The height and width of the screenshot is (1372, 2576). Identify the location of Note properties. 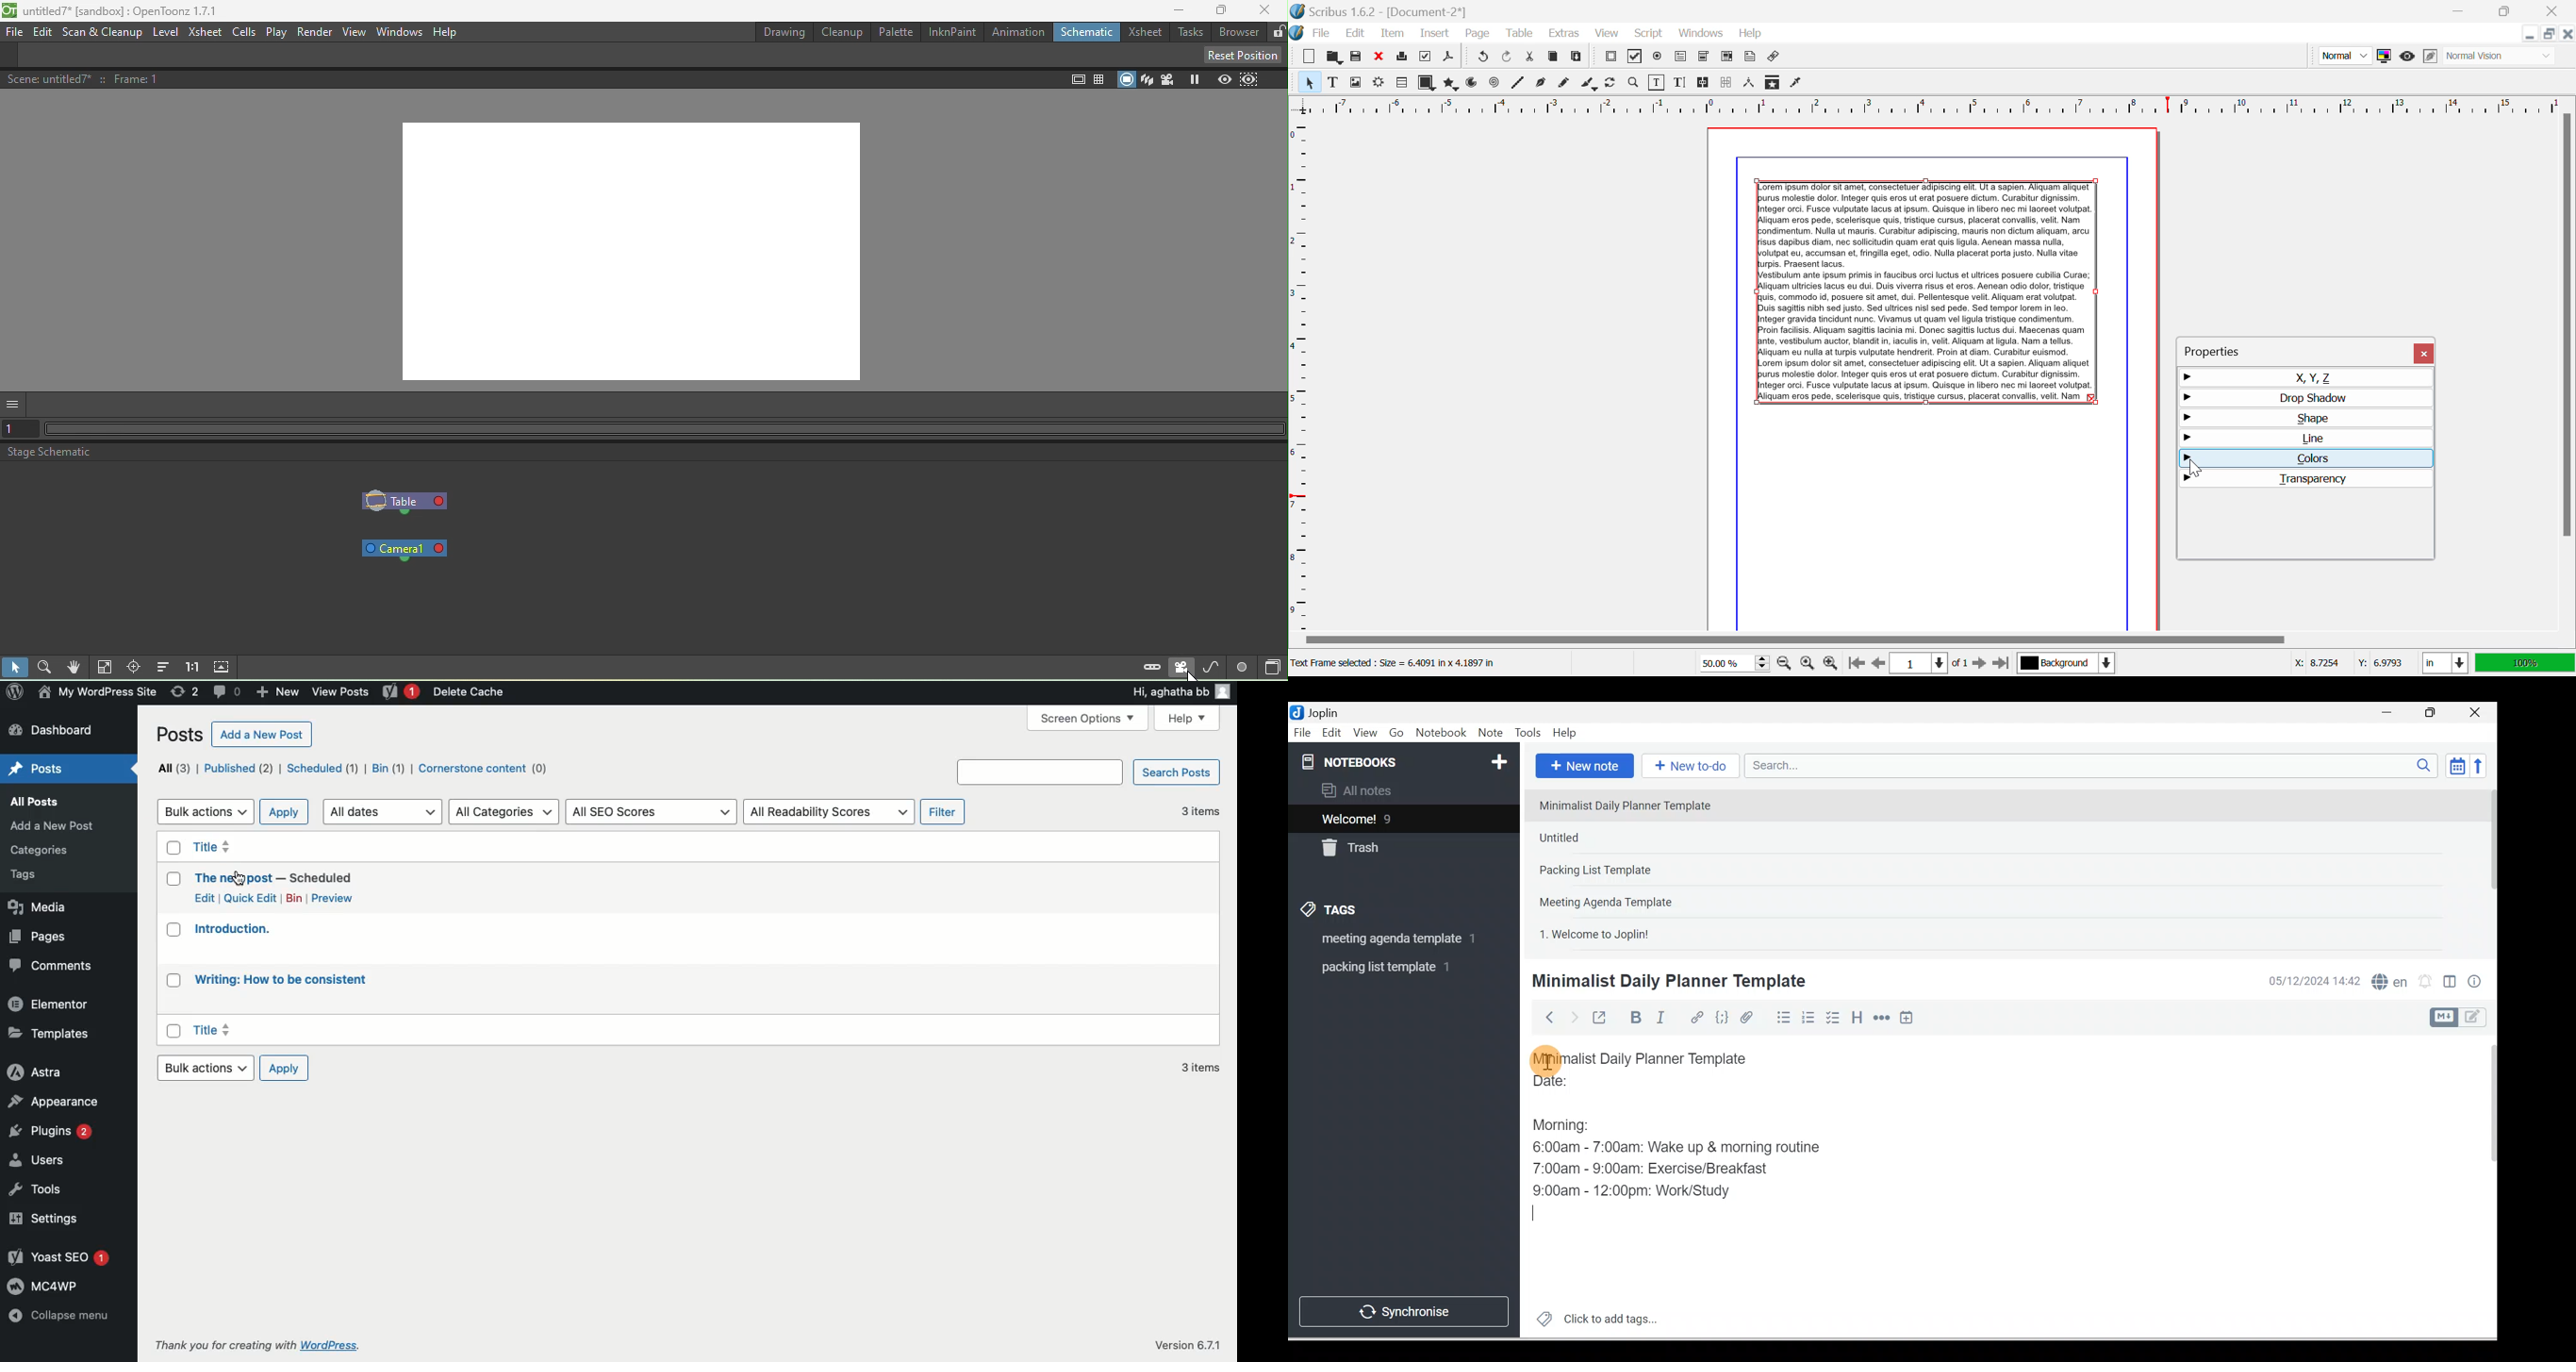
(2476, 983).